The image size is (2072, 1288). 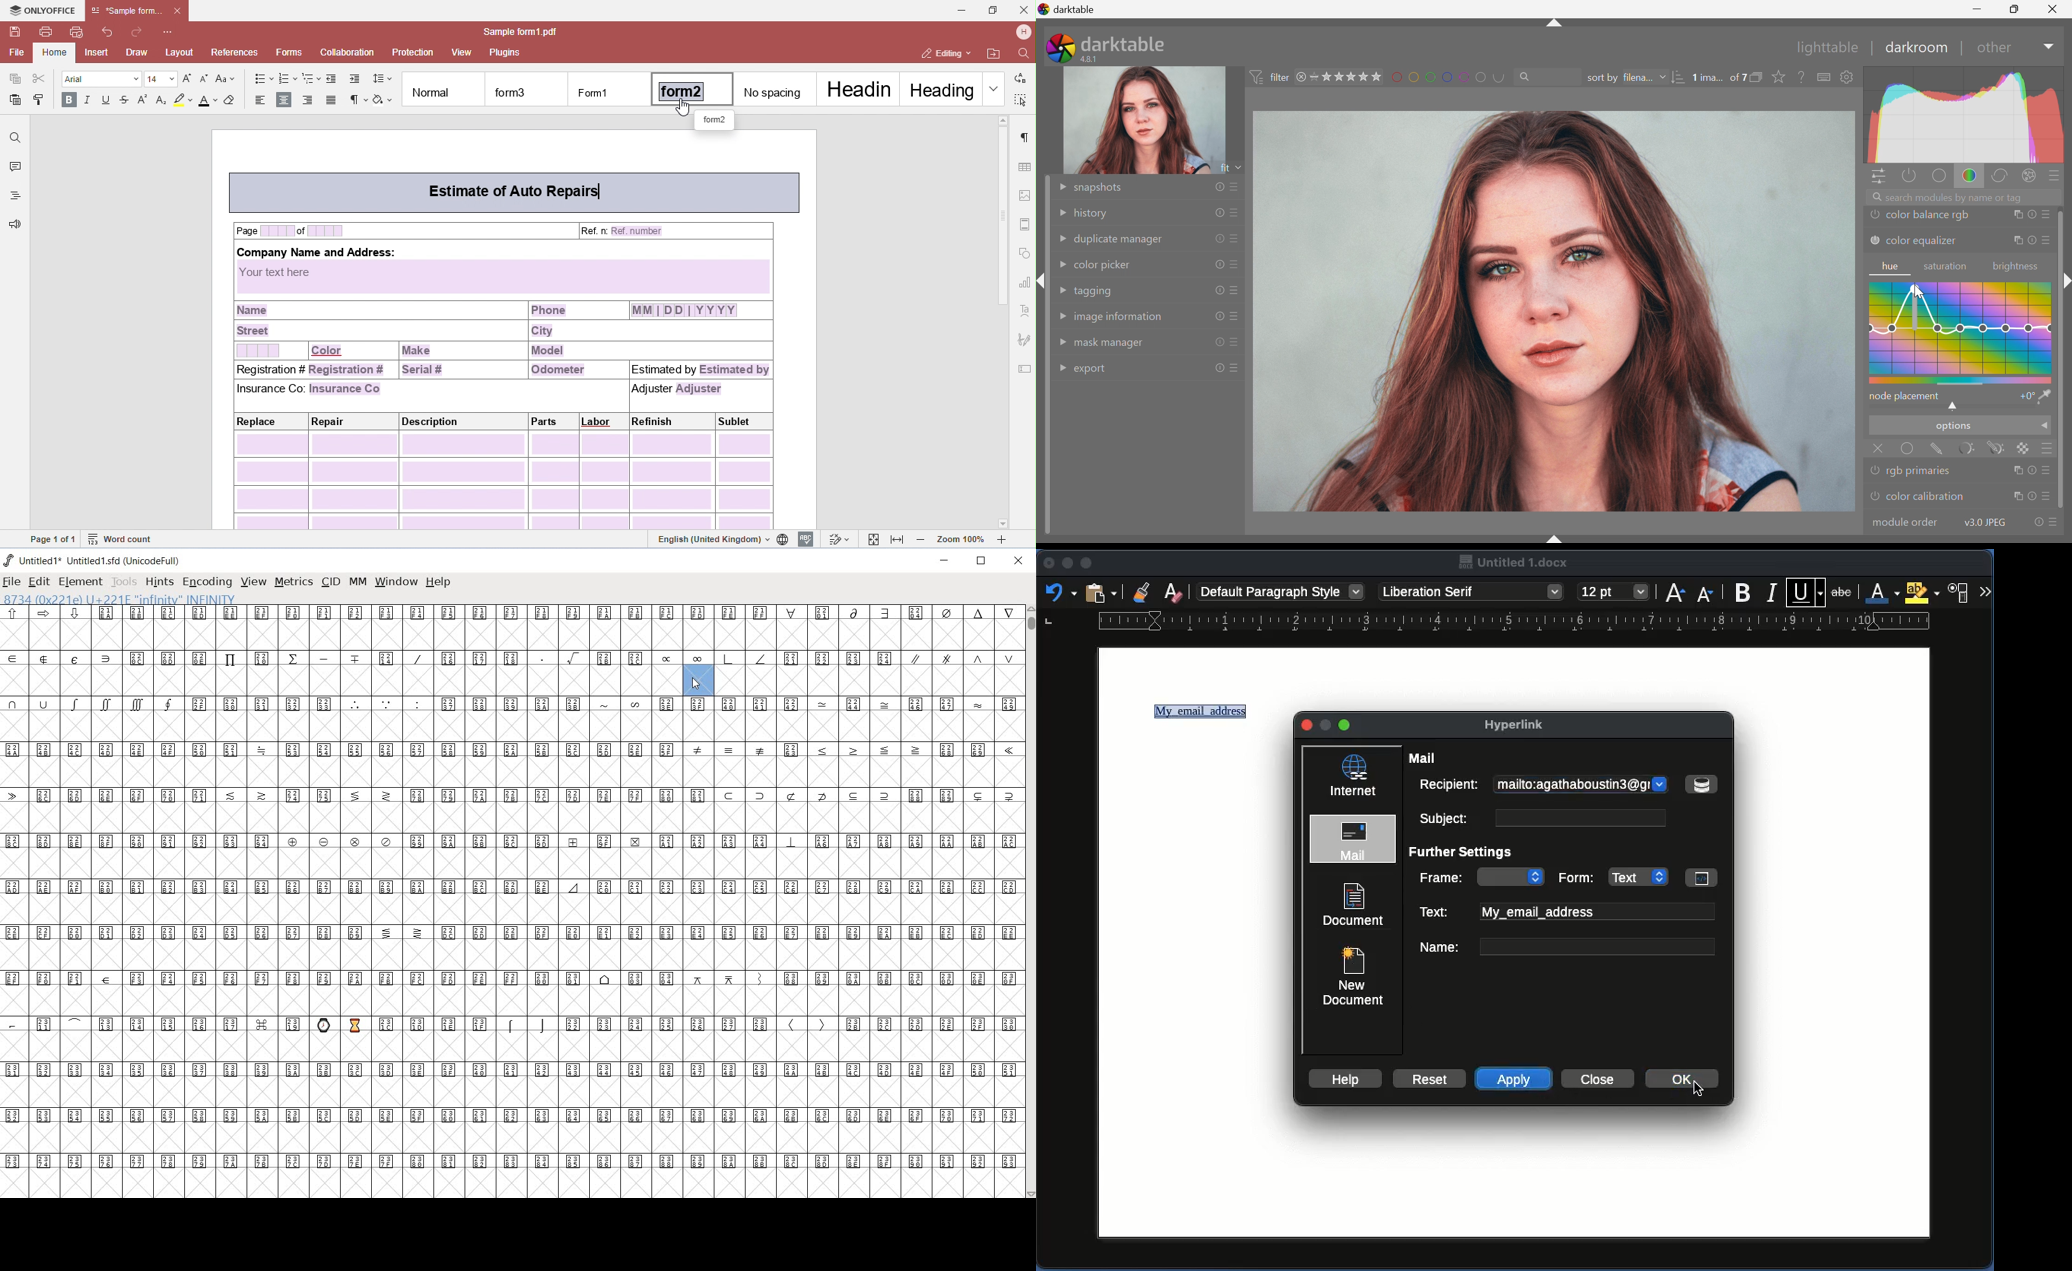 I want to click on Unicode code points, so click(x=554, y=613).